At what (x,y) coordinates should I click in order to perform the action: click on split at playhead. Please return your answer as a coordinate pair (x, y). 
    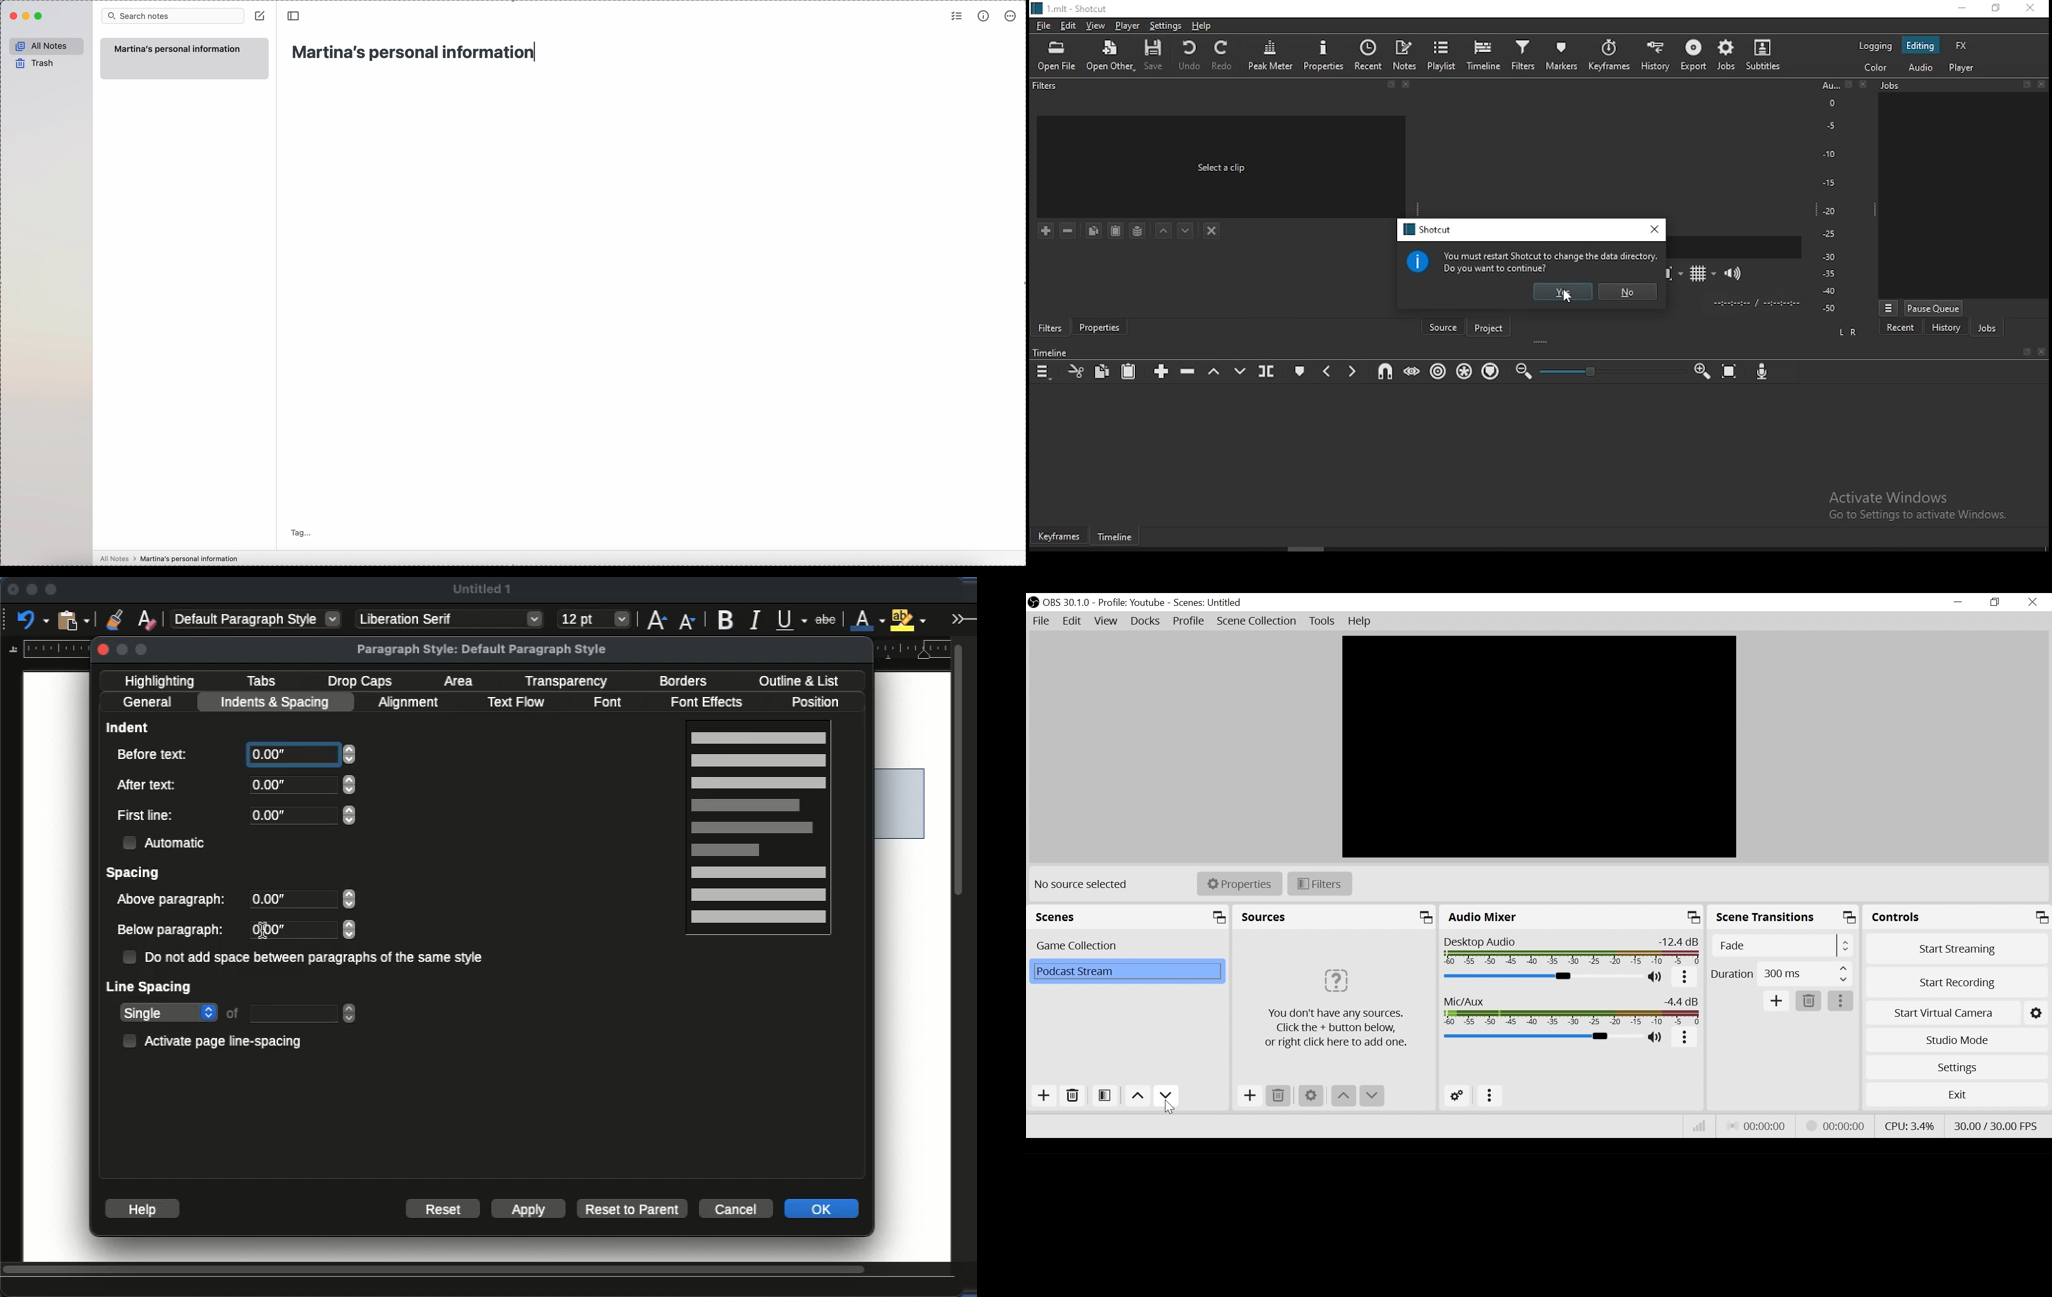
    Looking at the image, I should click on (1268, 371).